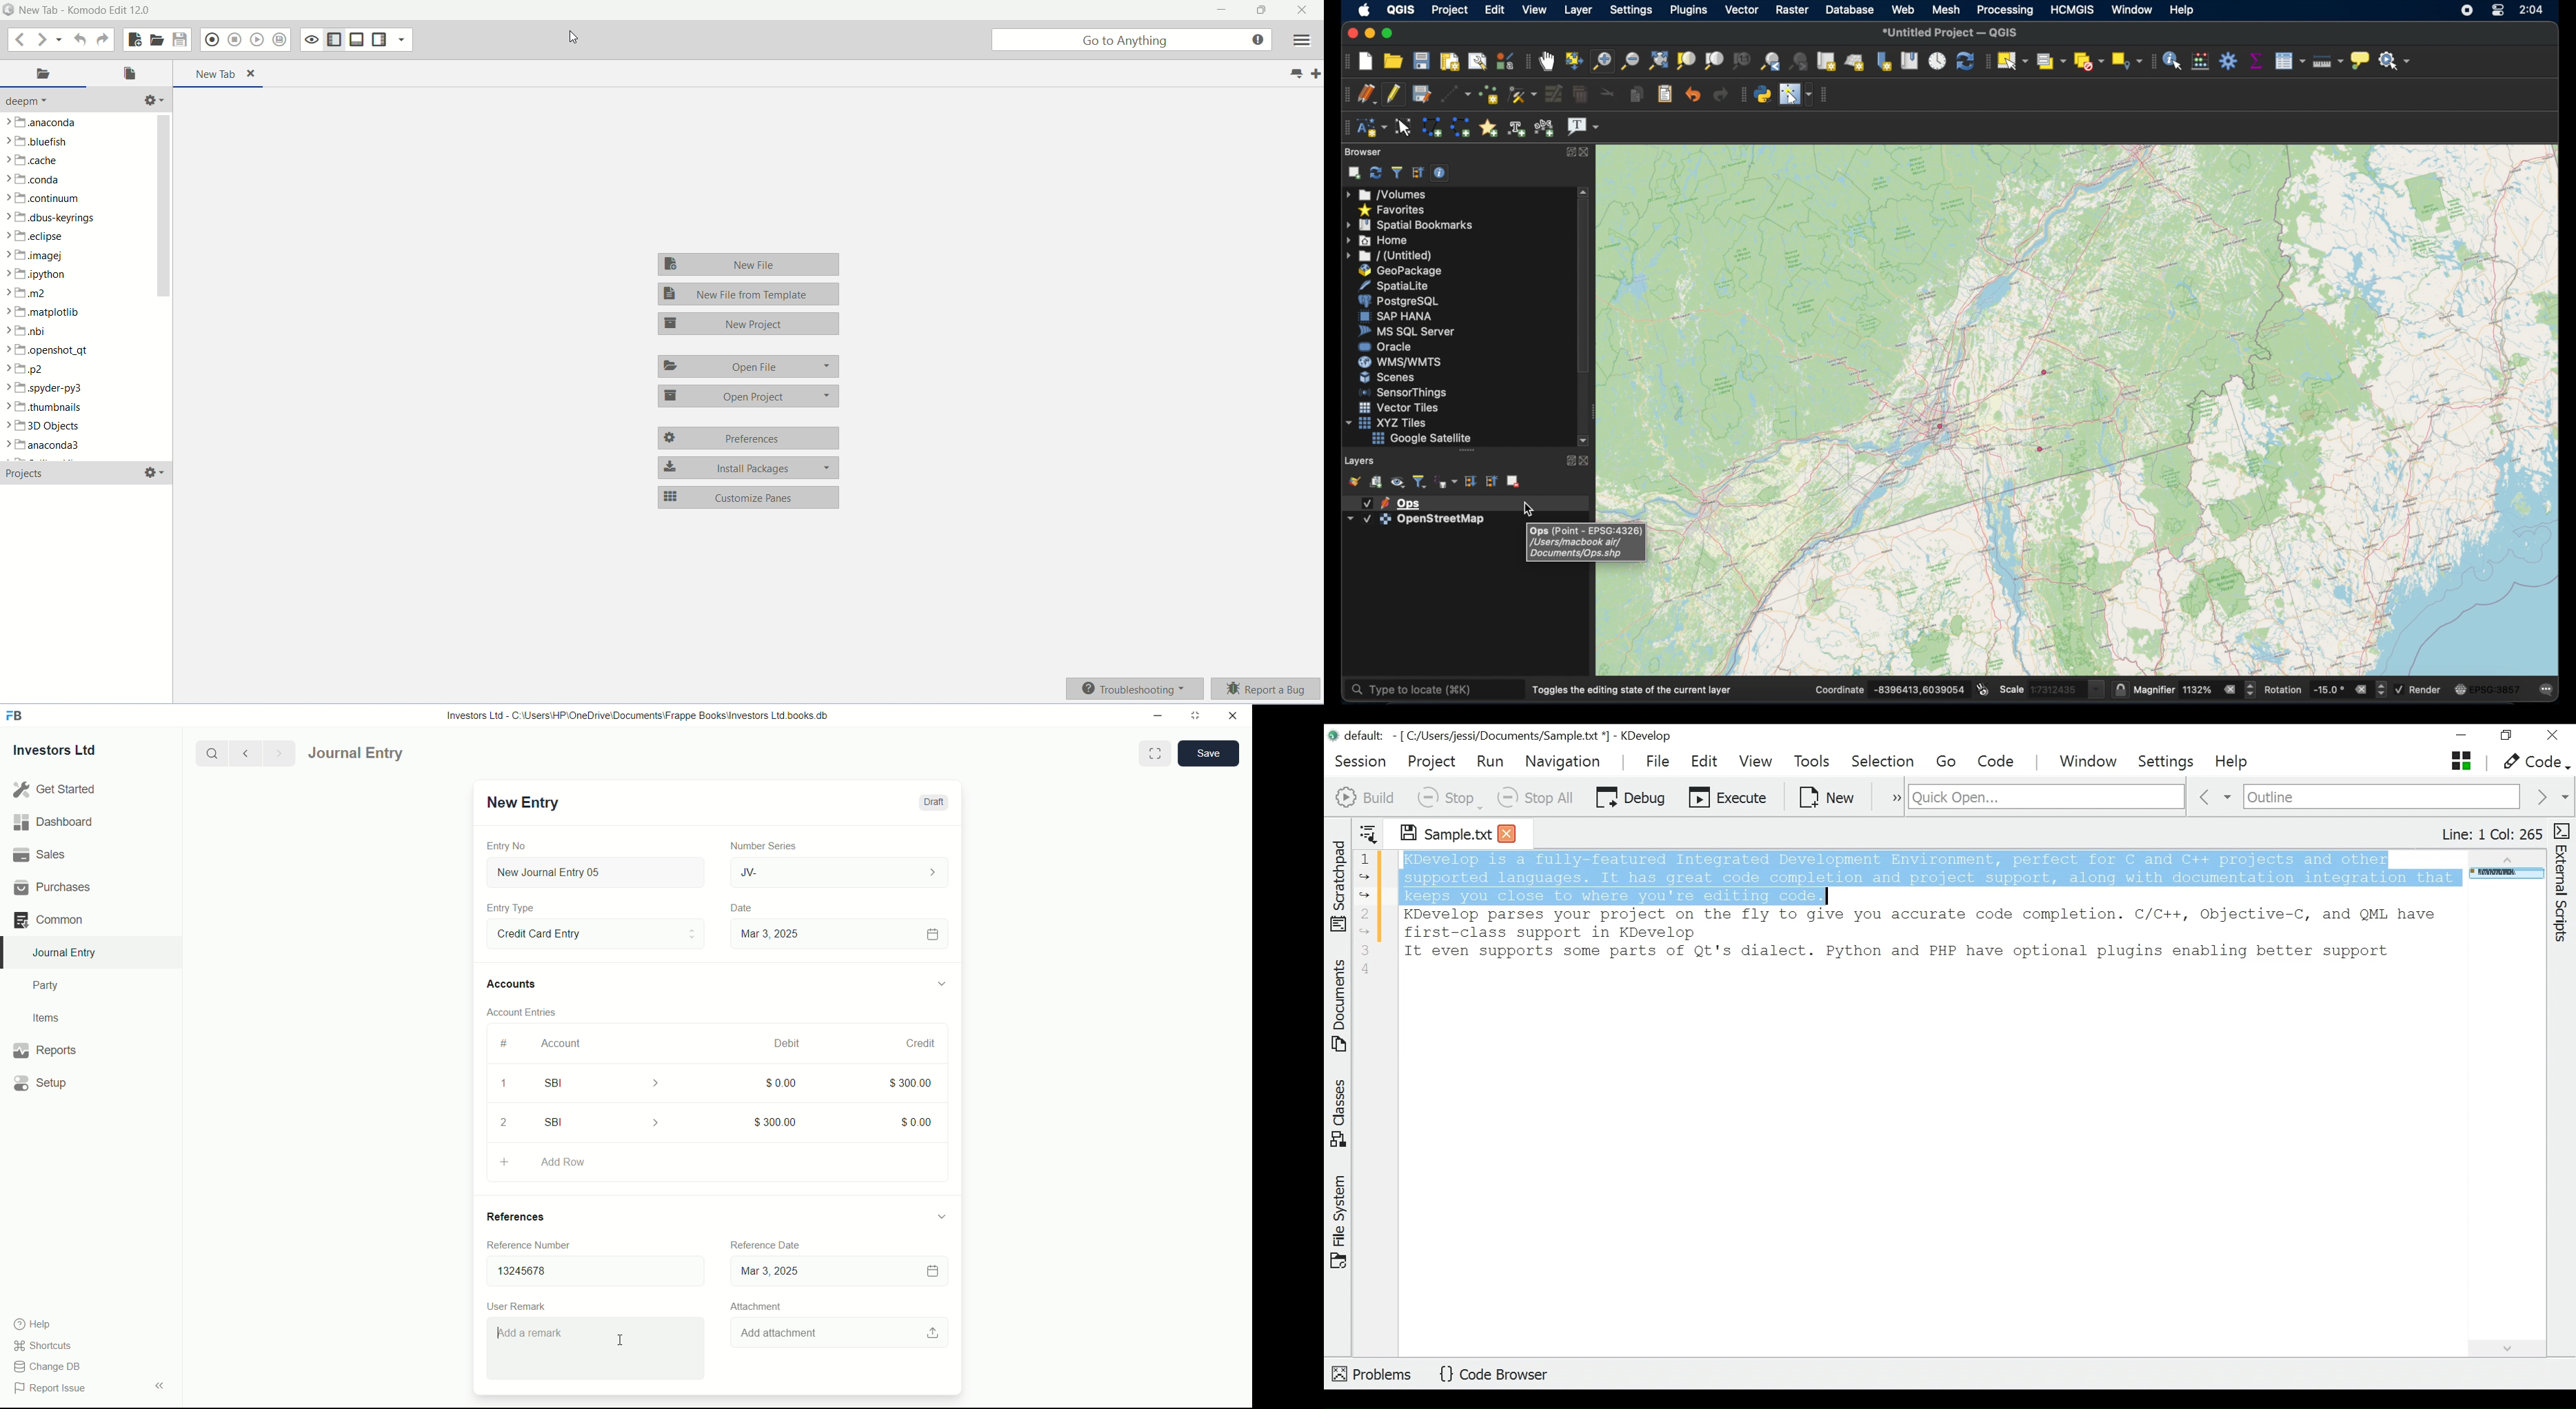 The height and width of the screenshot is (1428, 2576). Describe the element at coordinates (1488, 127) in the screenshot. I see `create marker annotation` at that location.